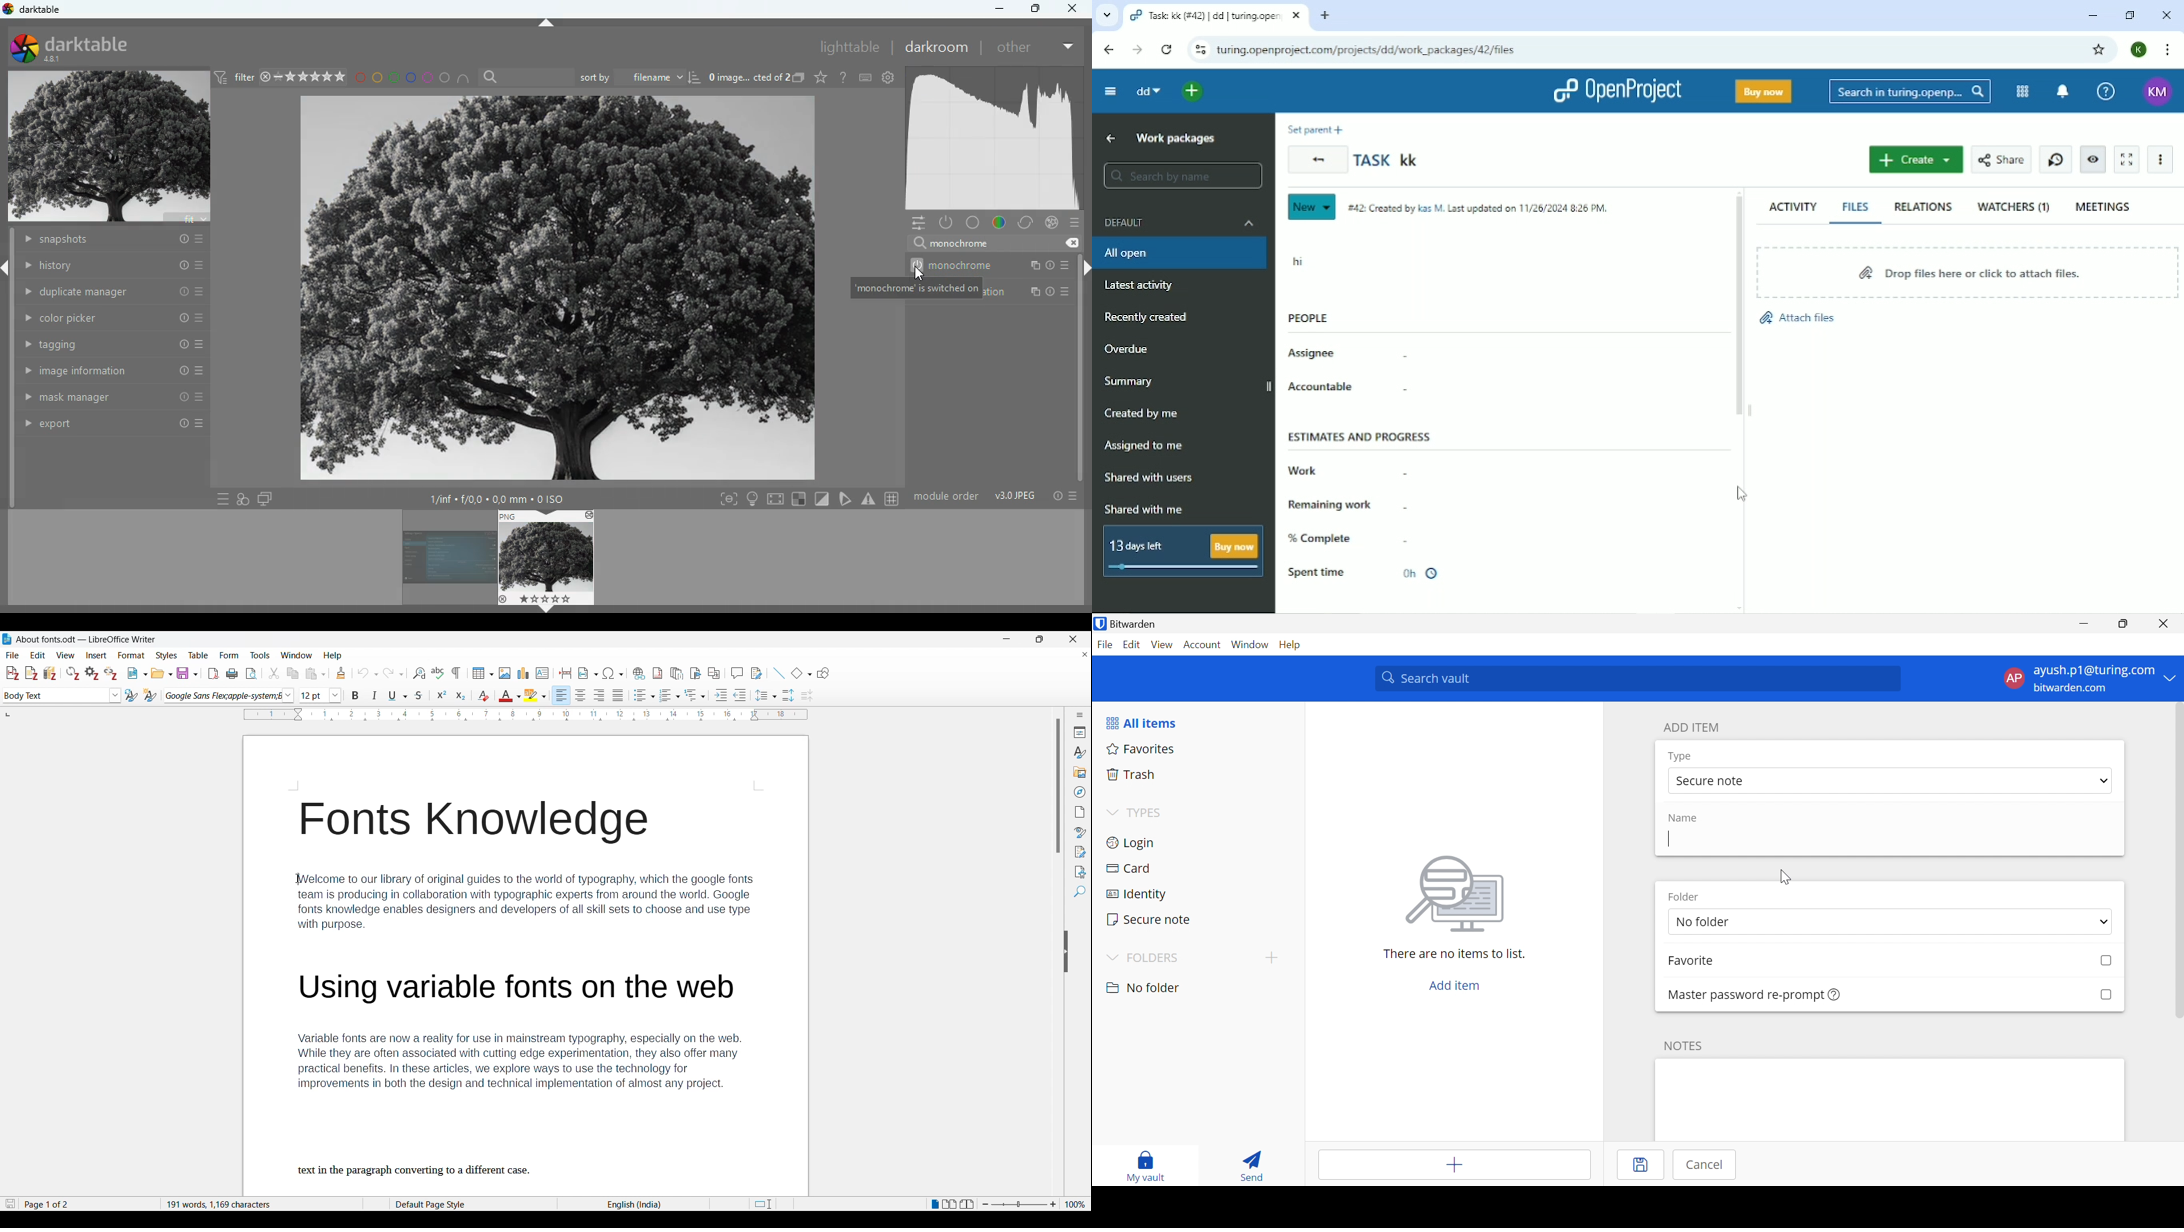 The width and height of the screenshot is (2184, 1232). What do you see at coordinates (935, 46) in the screenshot?
I see `darkroom` at bounding box center [935, 46].